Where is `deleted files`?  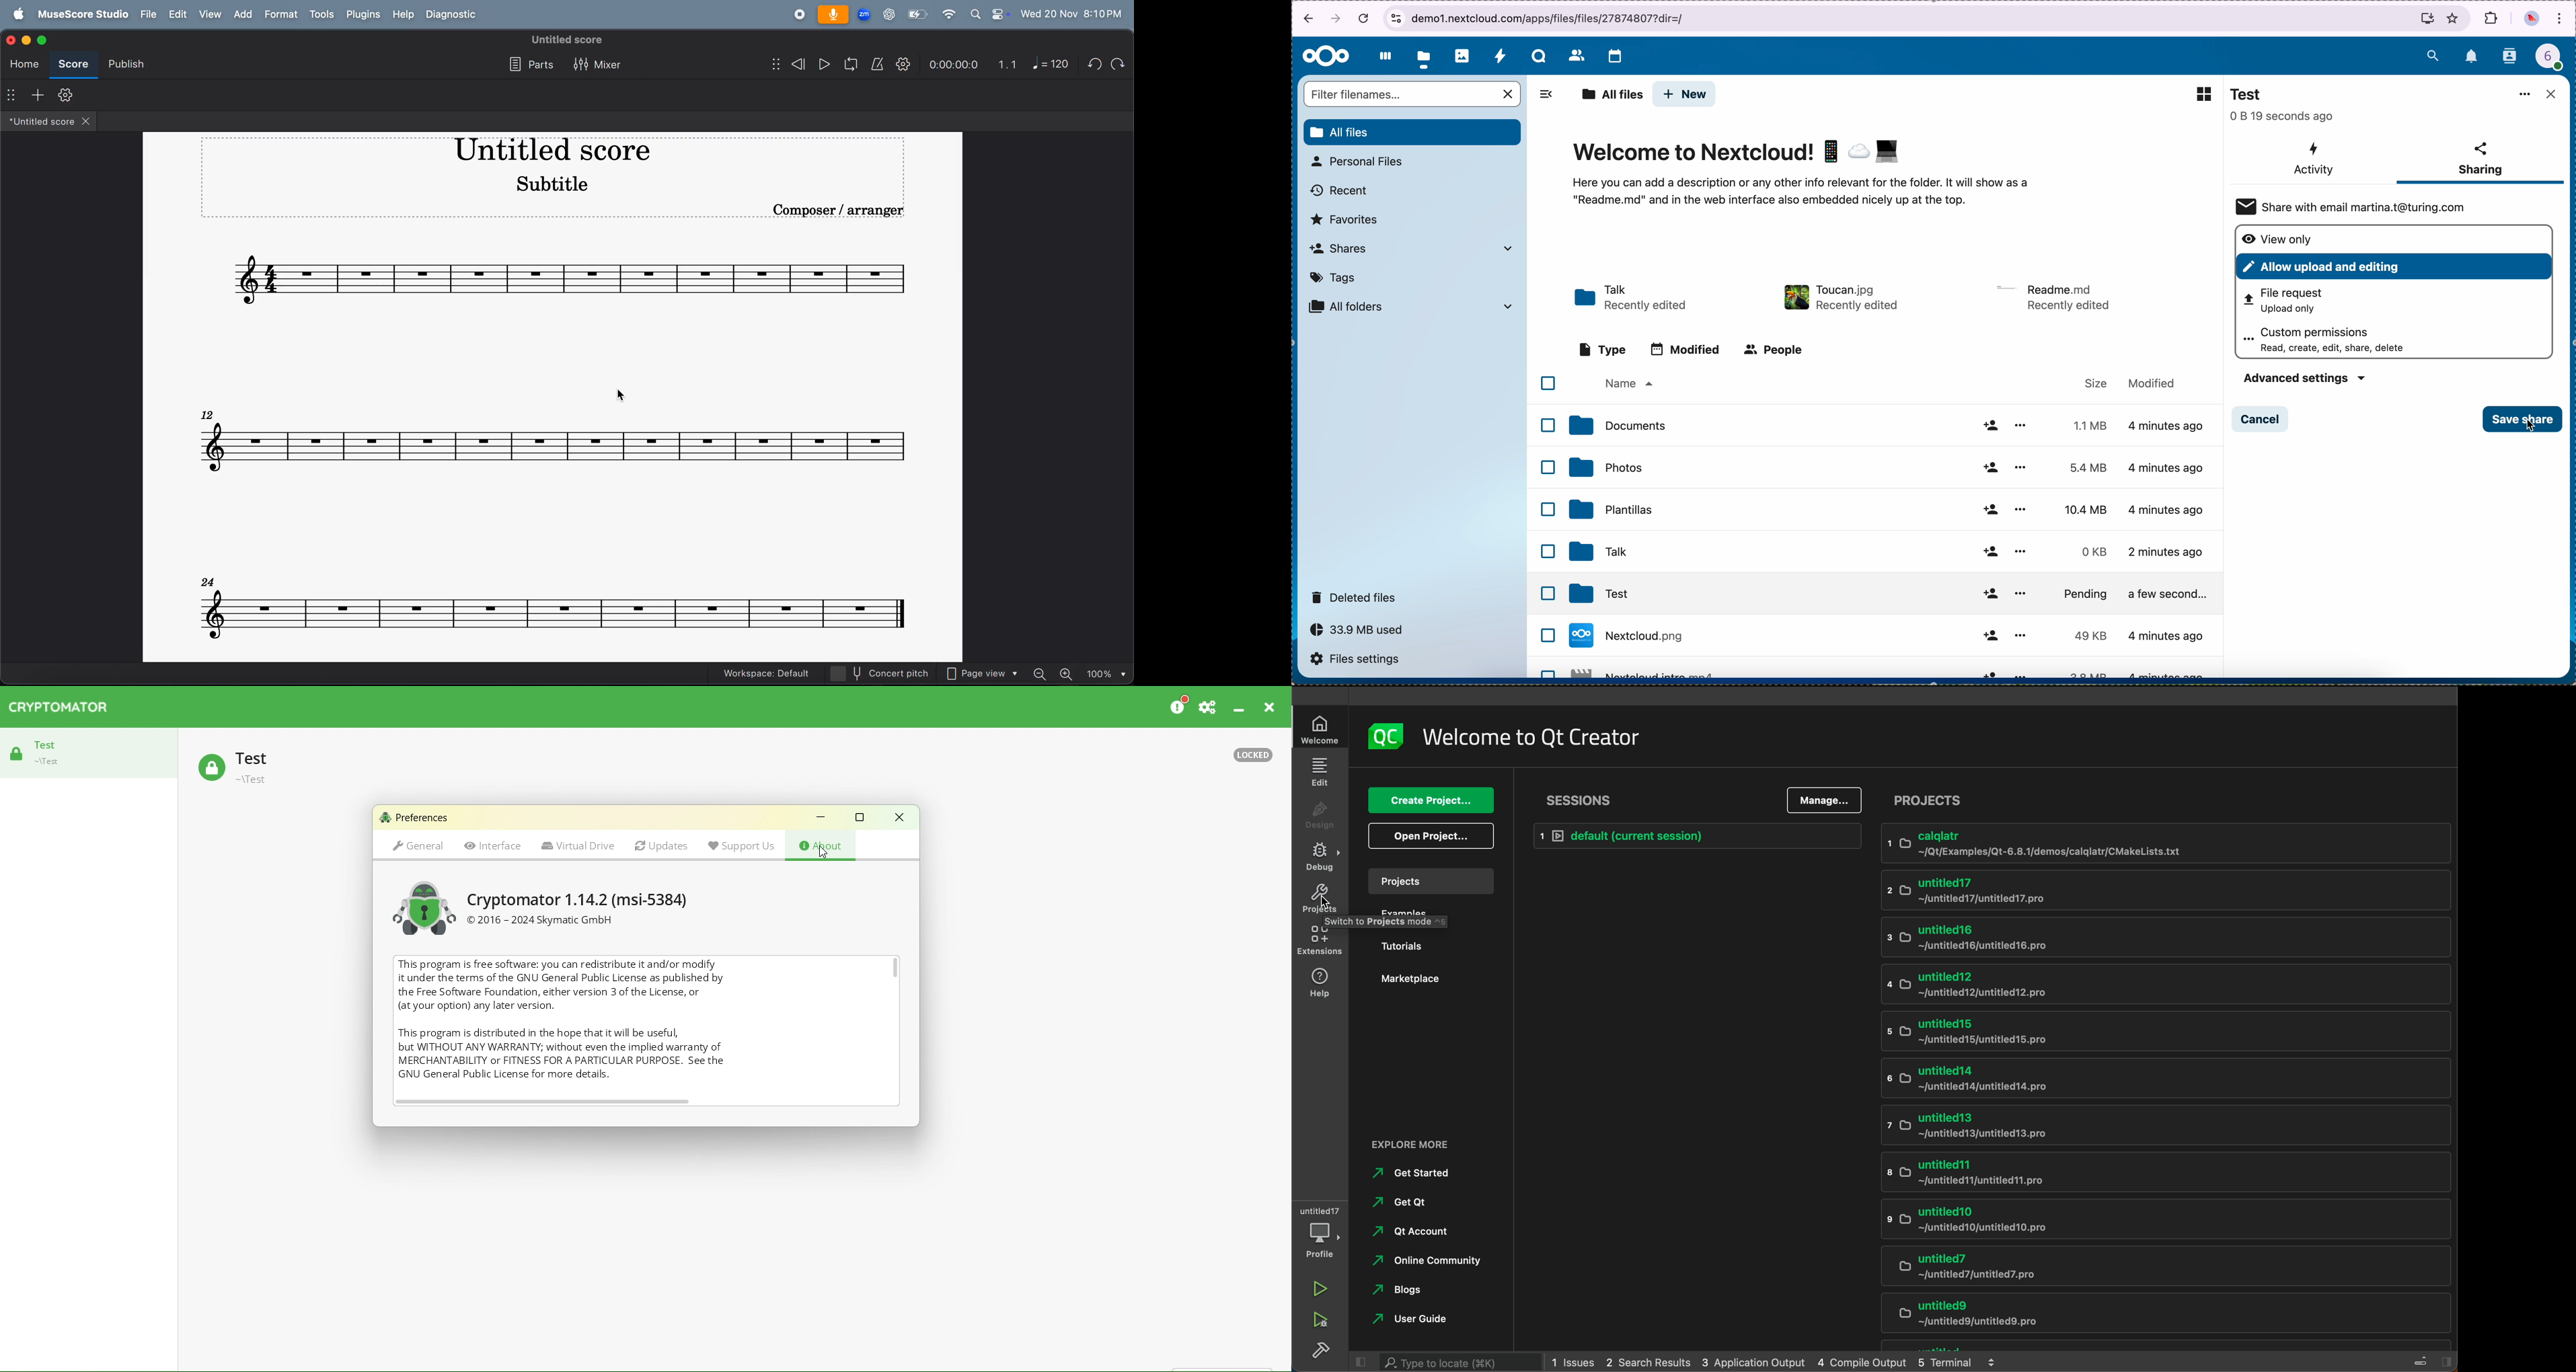 deleted files is located at coordinates (1356, 597).